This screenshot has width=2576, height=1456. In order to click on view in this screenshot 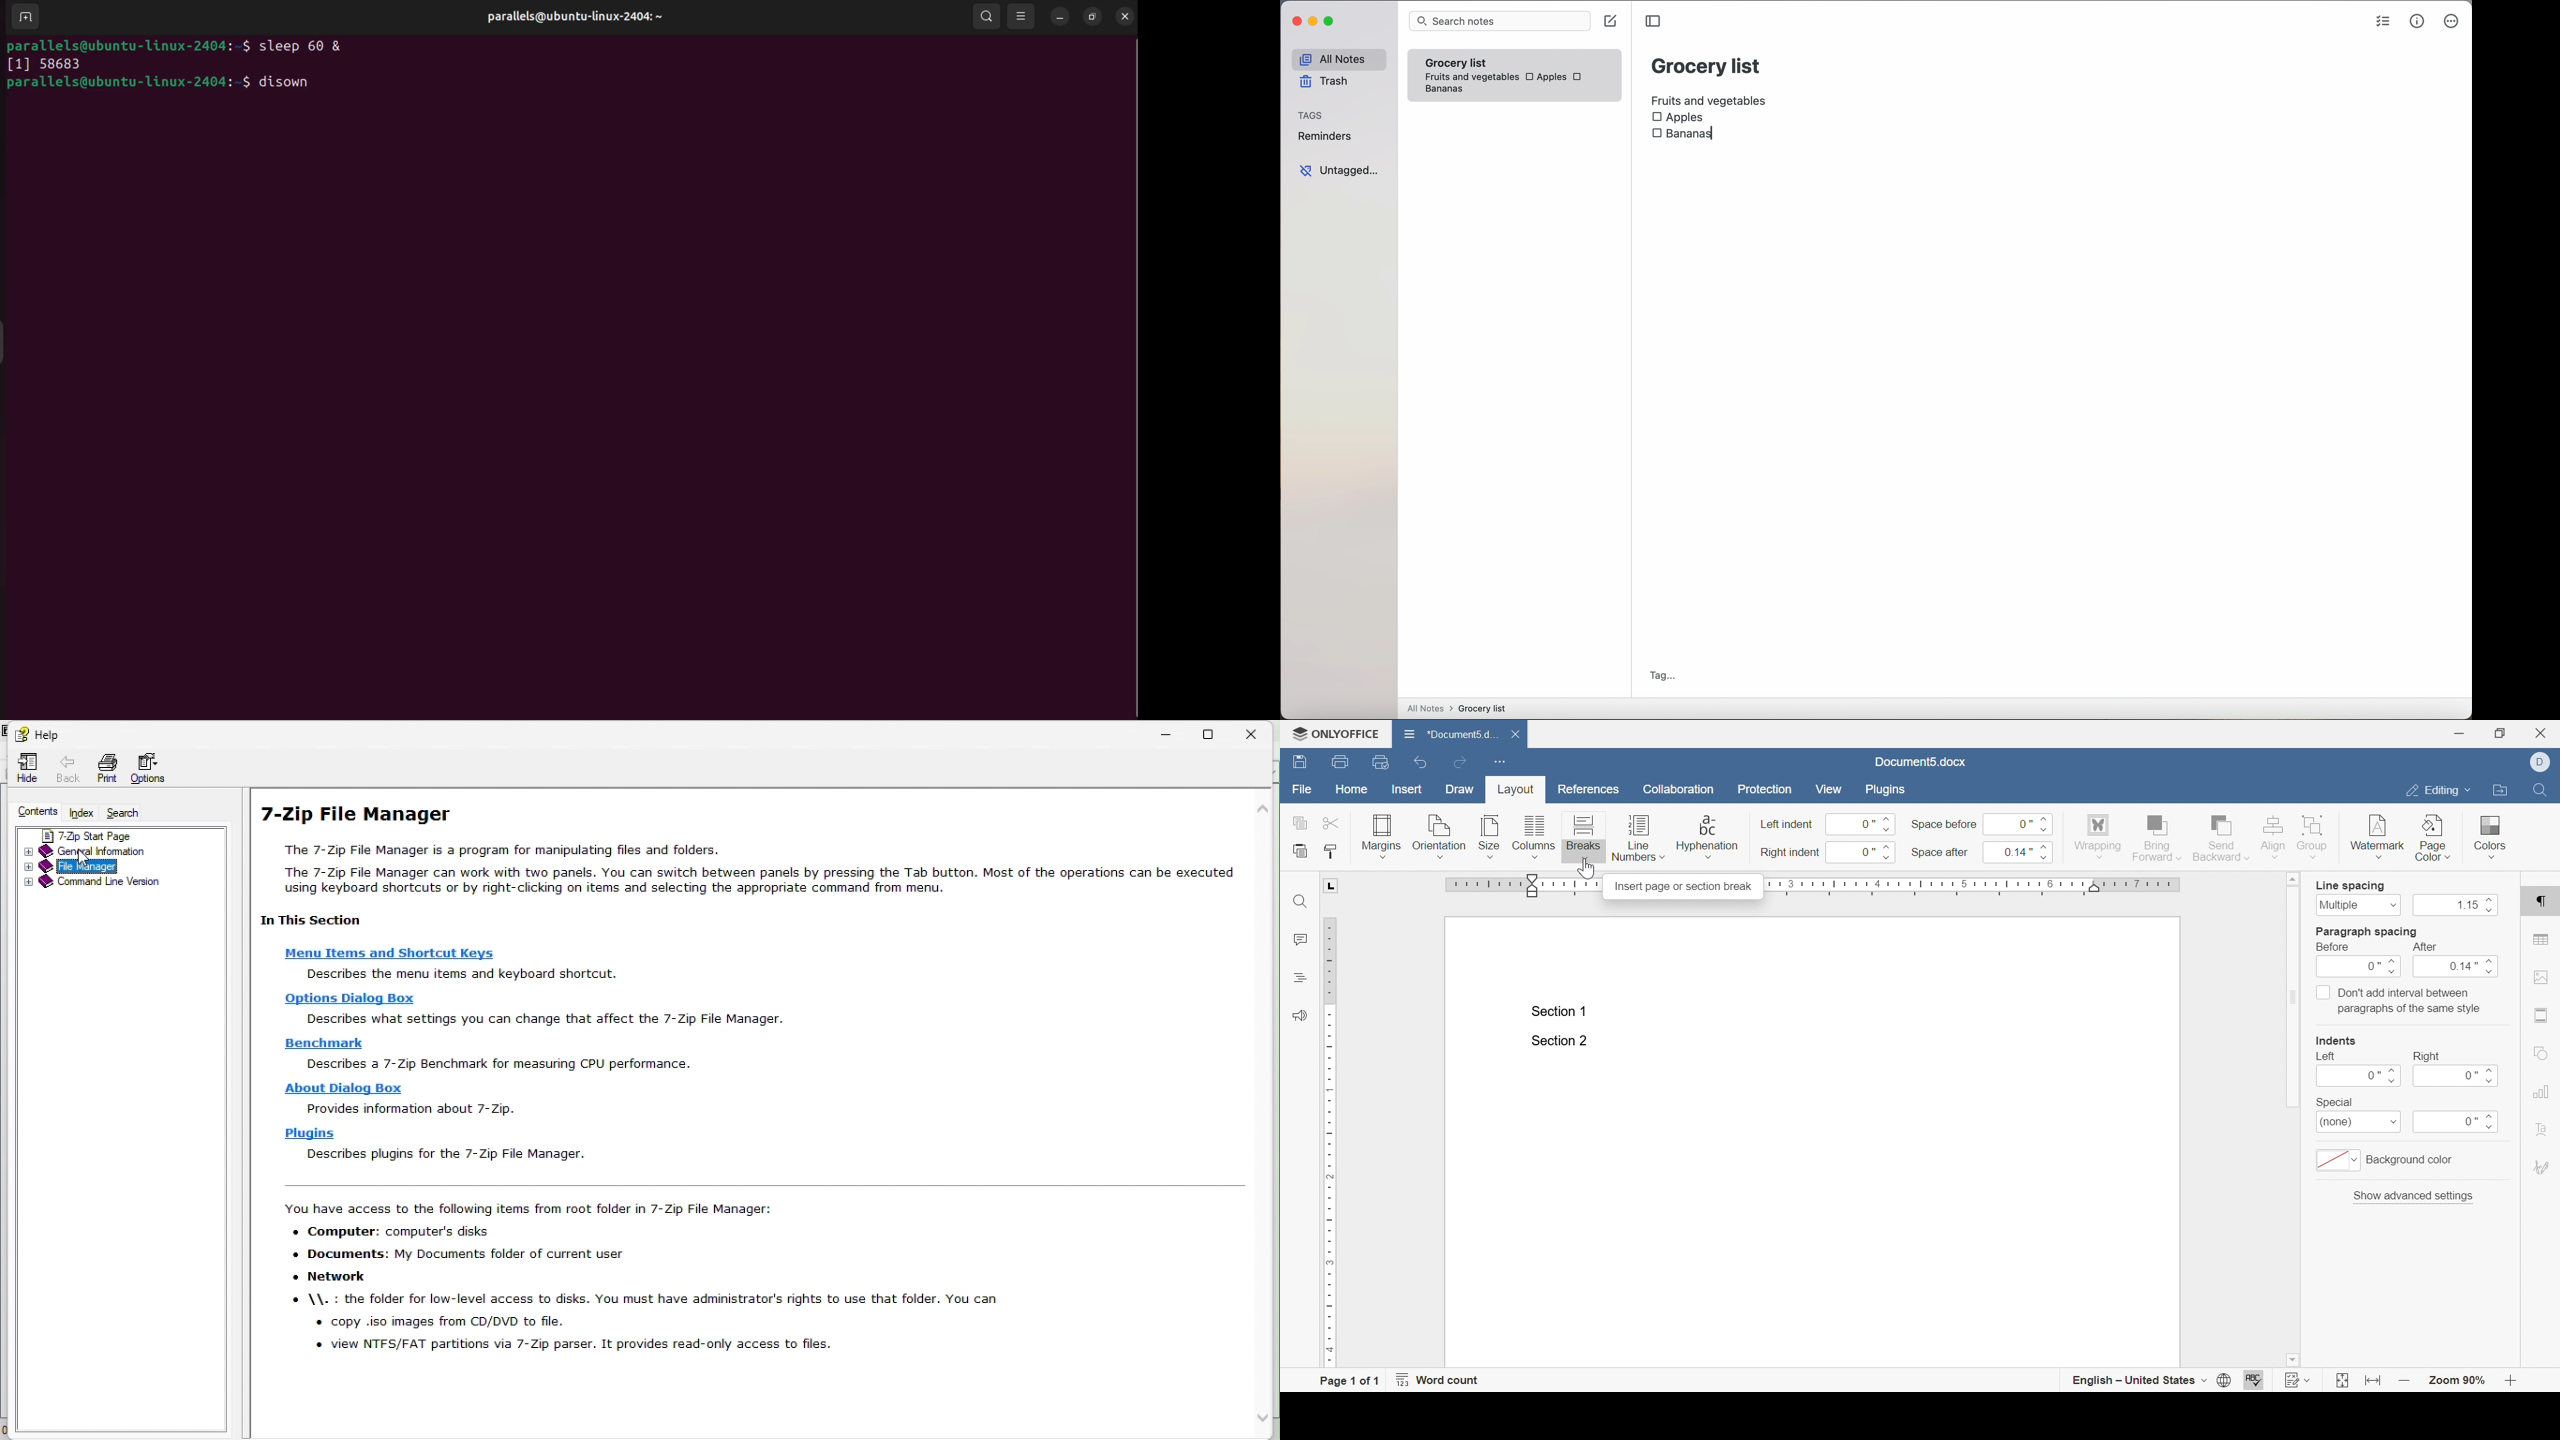, I will do `click(1830, 789)`.